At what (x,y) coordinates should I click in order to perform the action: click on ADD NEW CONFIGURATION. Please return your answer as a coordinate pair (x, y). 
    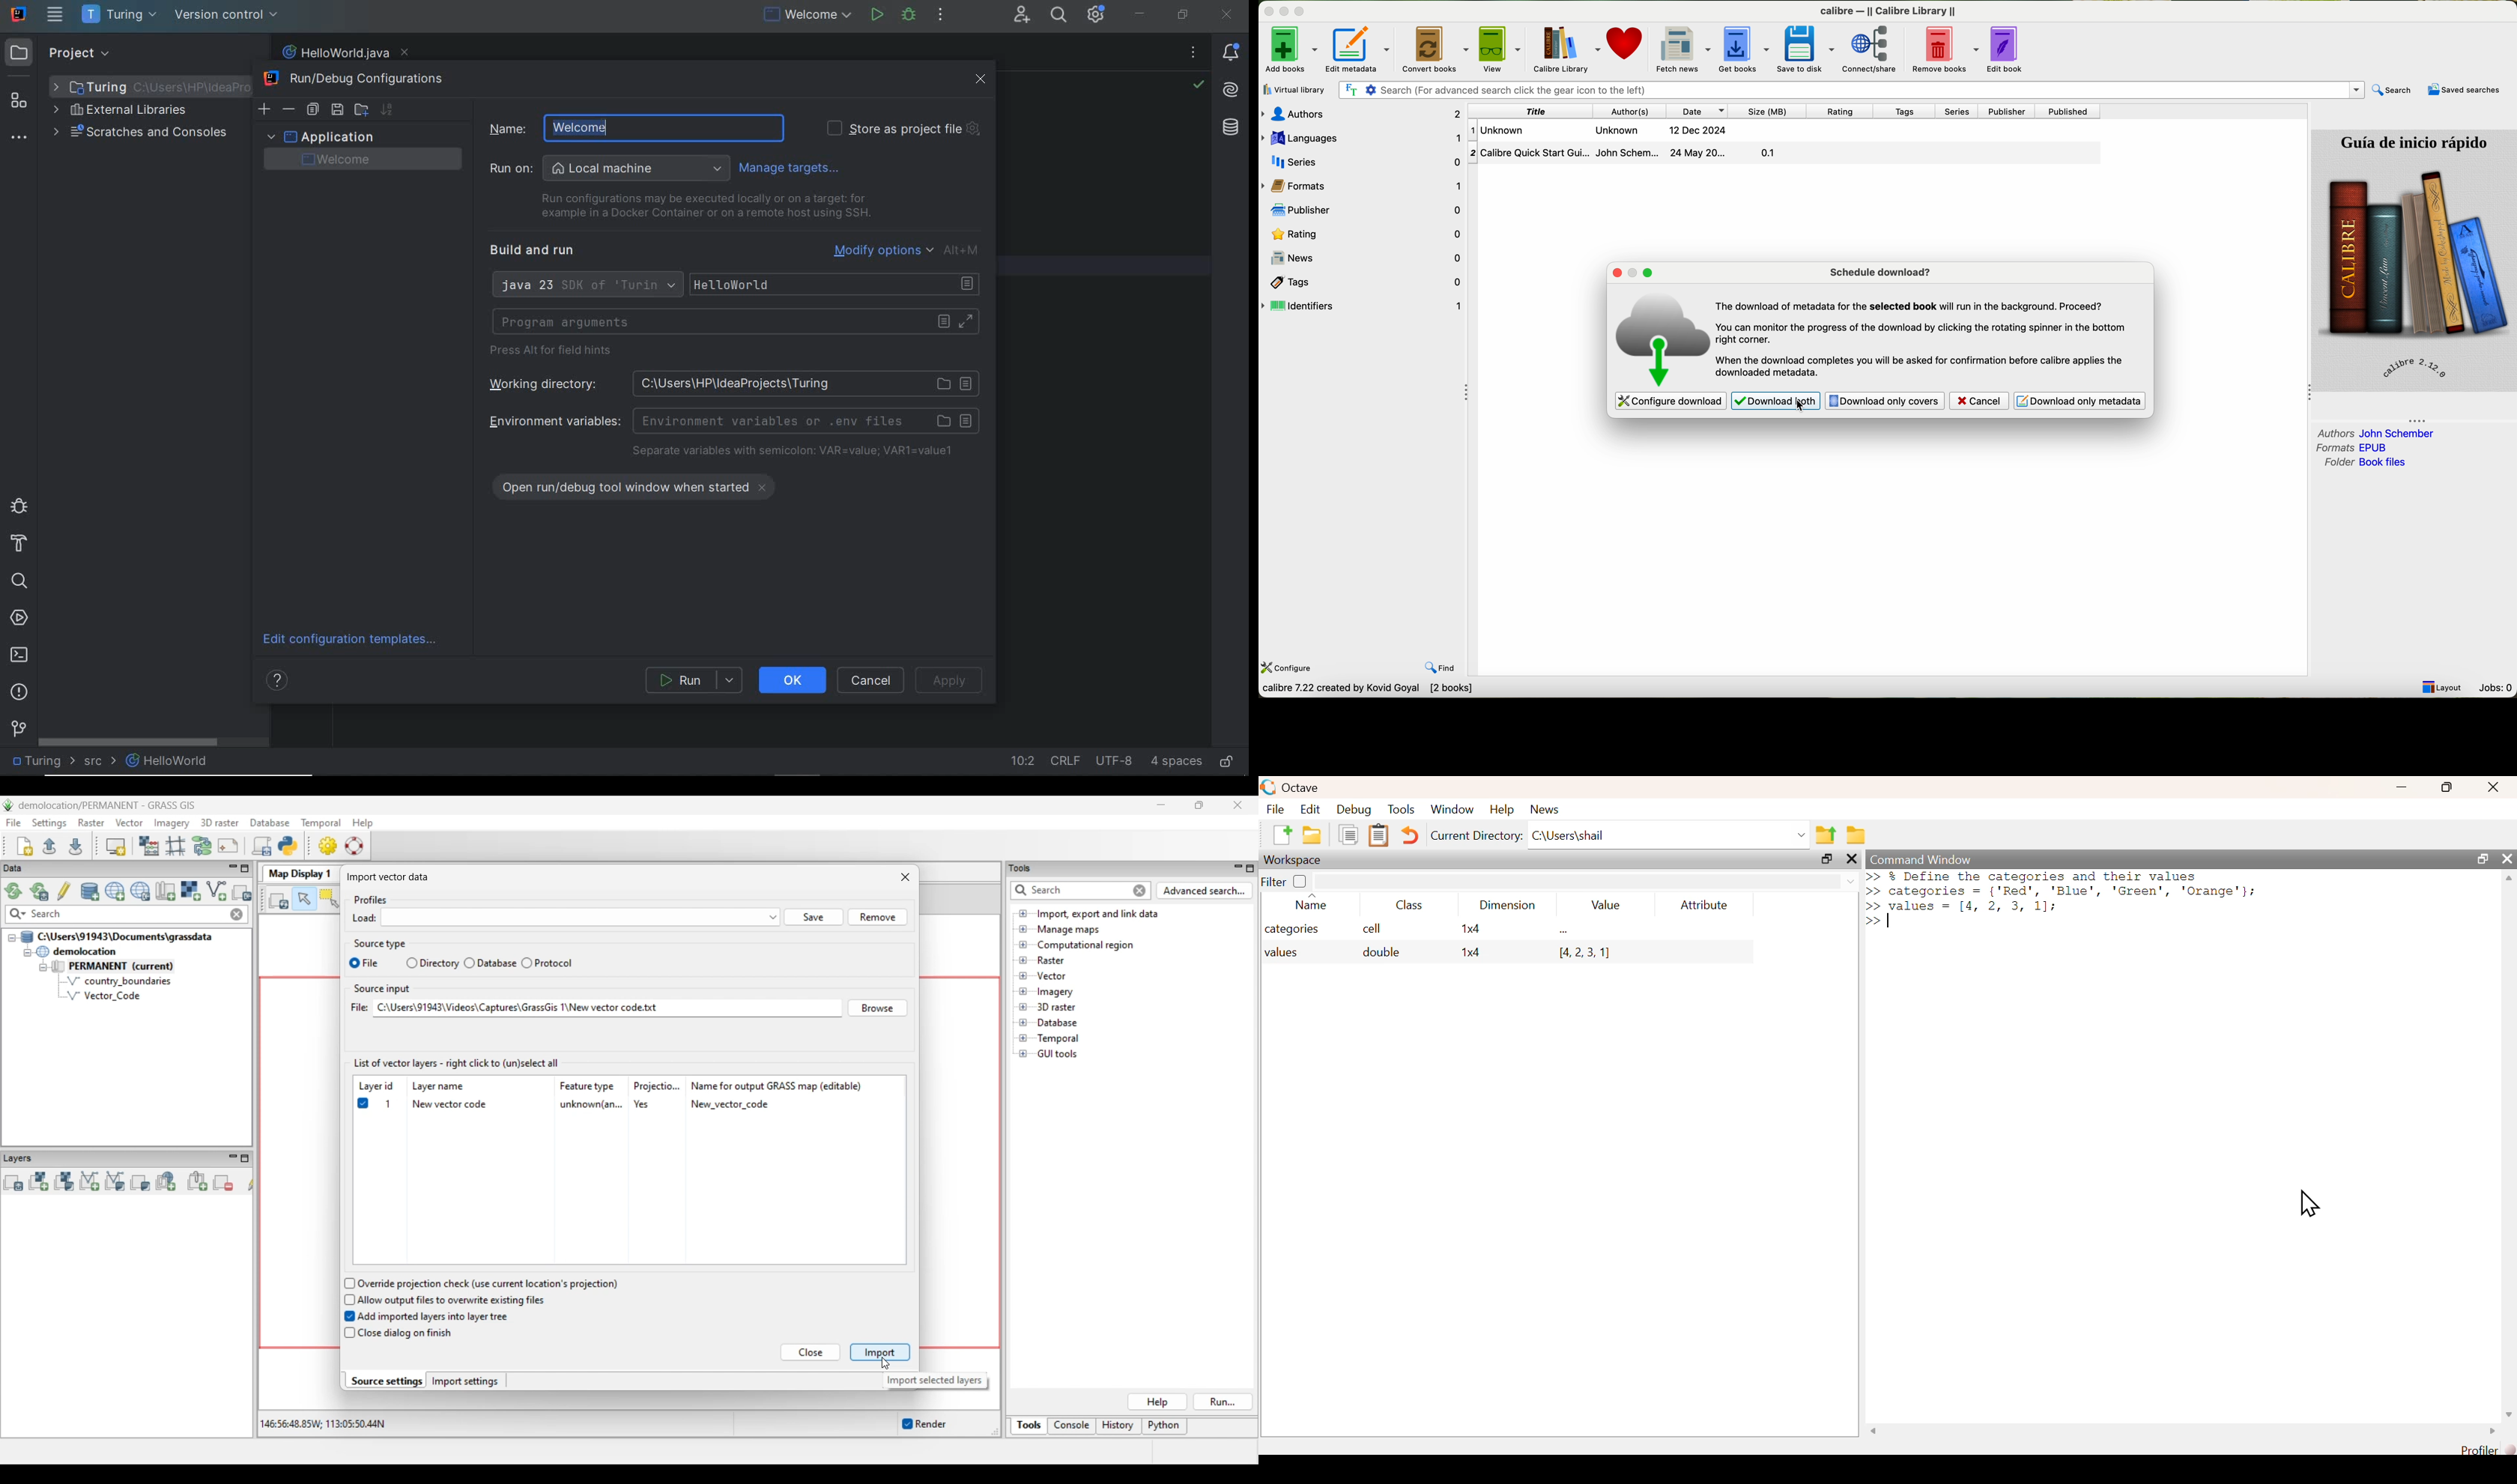
    Looking at the image, I should click on (265, 109).